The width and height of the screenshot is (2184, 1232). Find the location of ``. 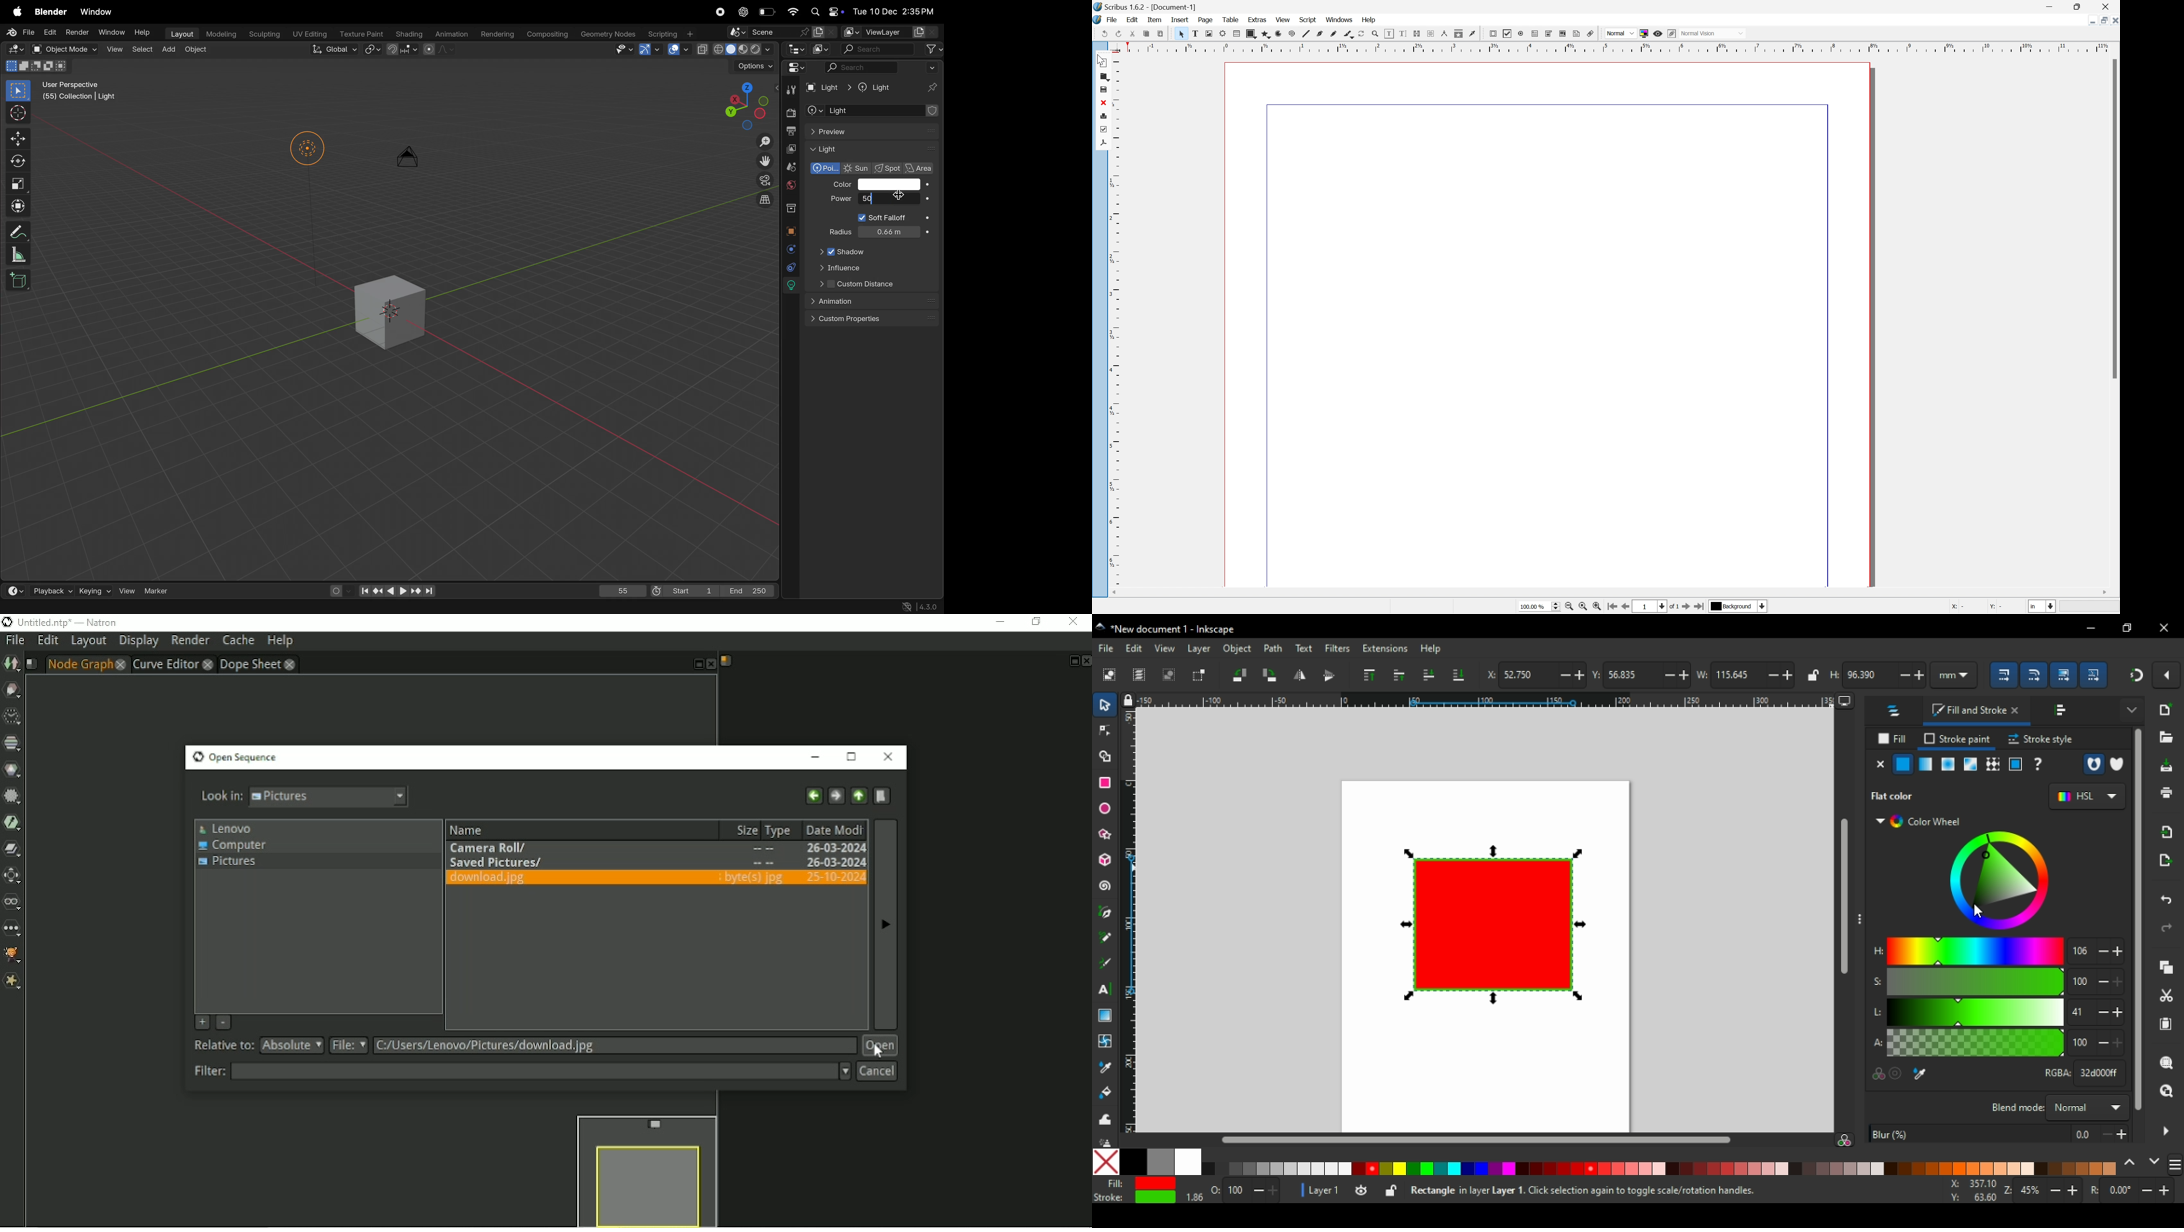

 is located at coordinates (1621, 33).